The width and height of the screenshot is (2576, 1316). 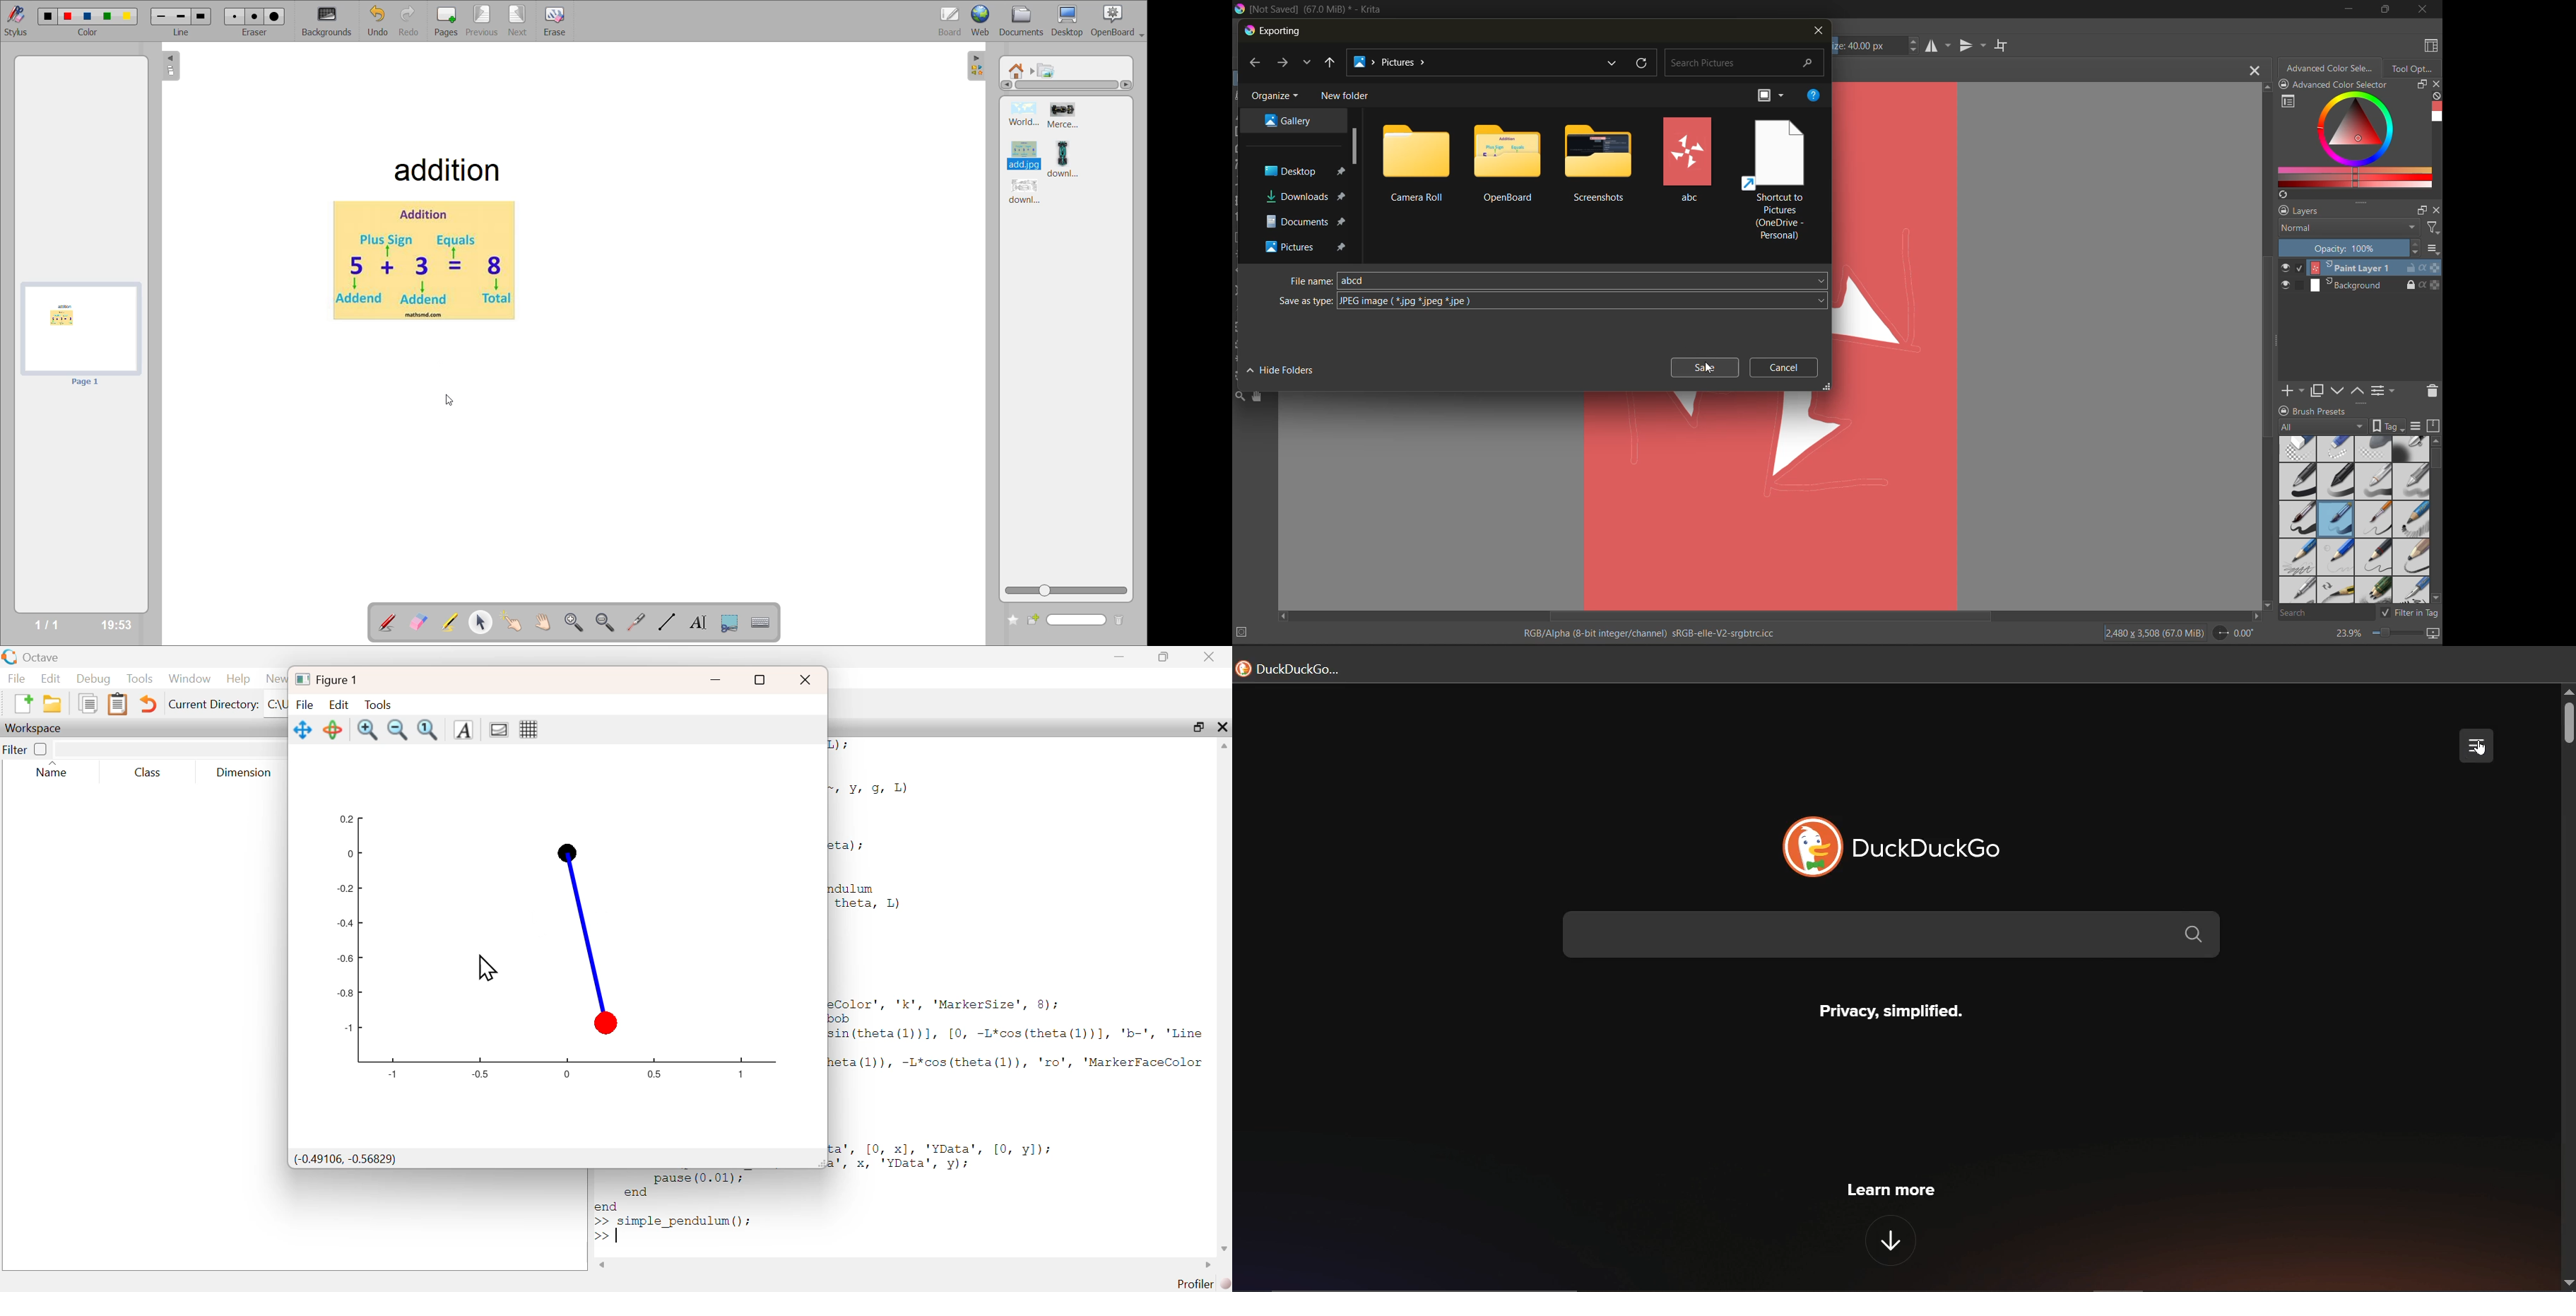 What do you see at coordinates (86, 16) in the screenshot?
I see `color 3` at bounding box center [86, 16].